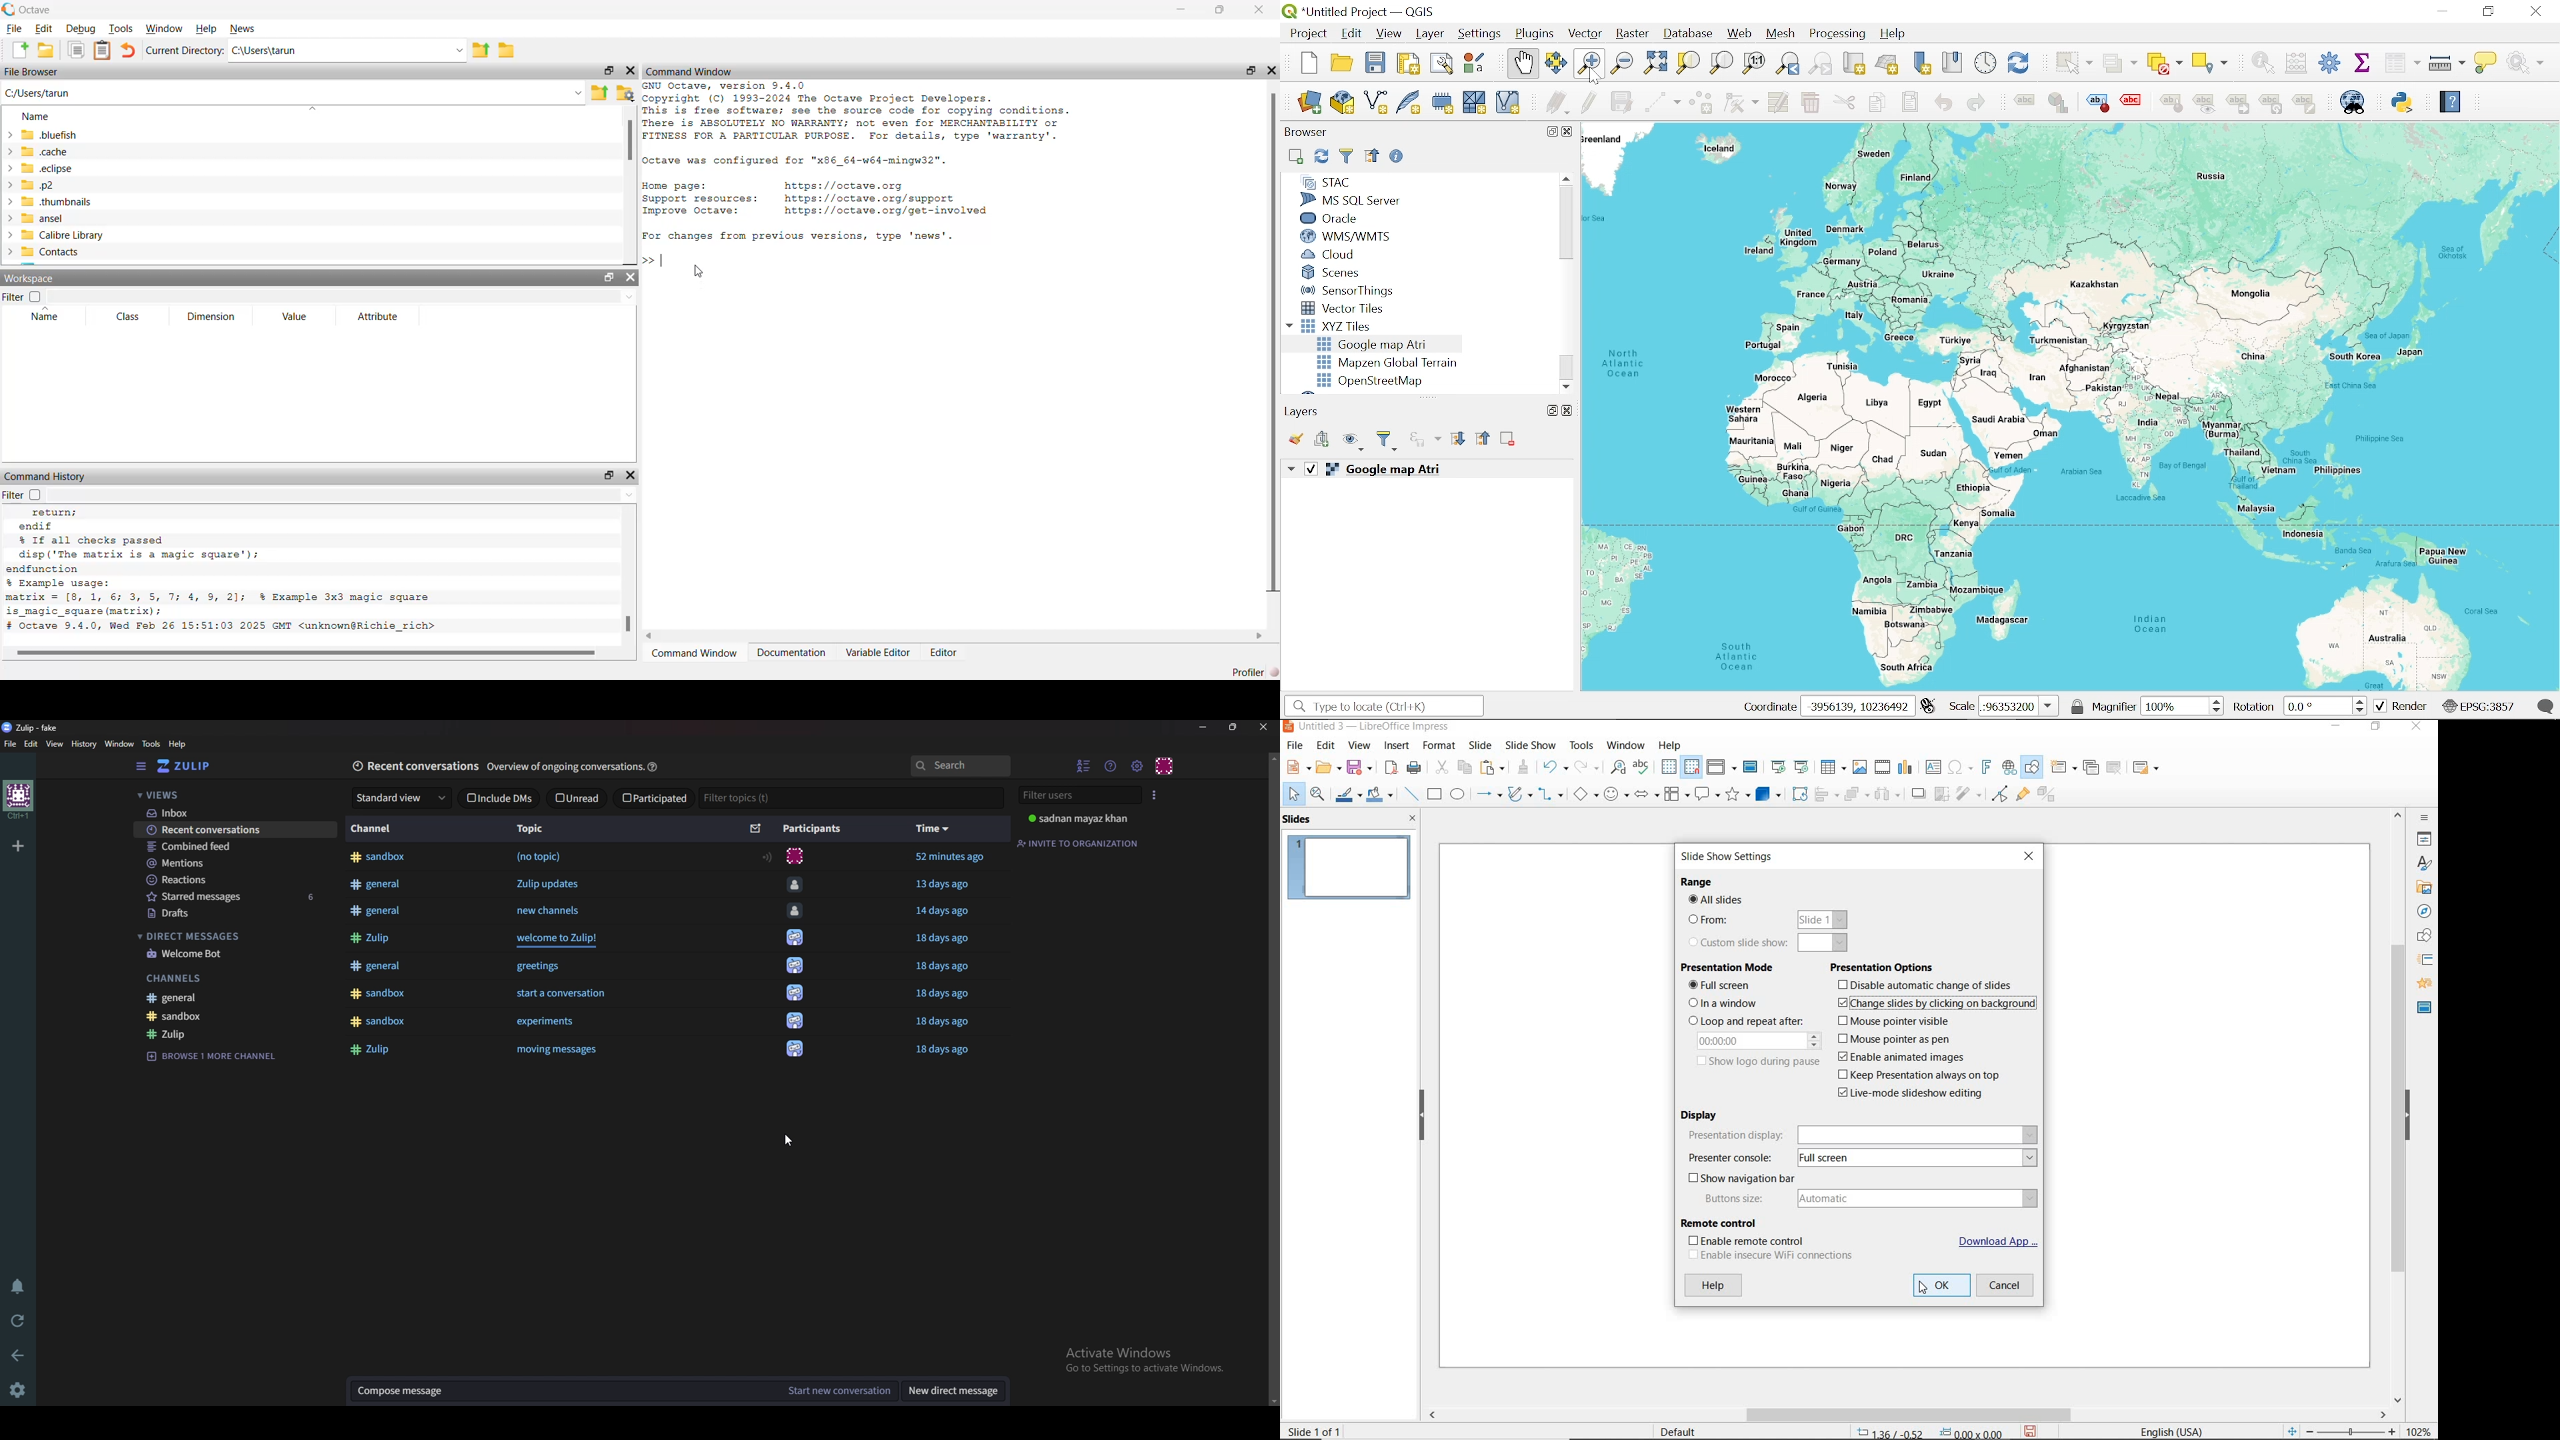 The image size is (2576, 1456). I want to click on Zoom to last, so click(1787, 65).